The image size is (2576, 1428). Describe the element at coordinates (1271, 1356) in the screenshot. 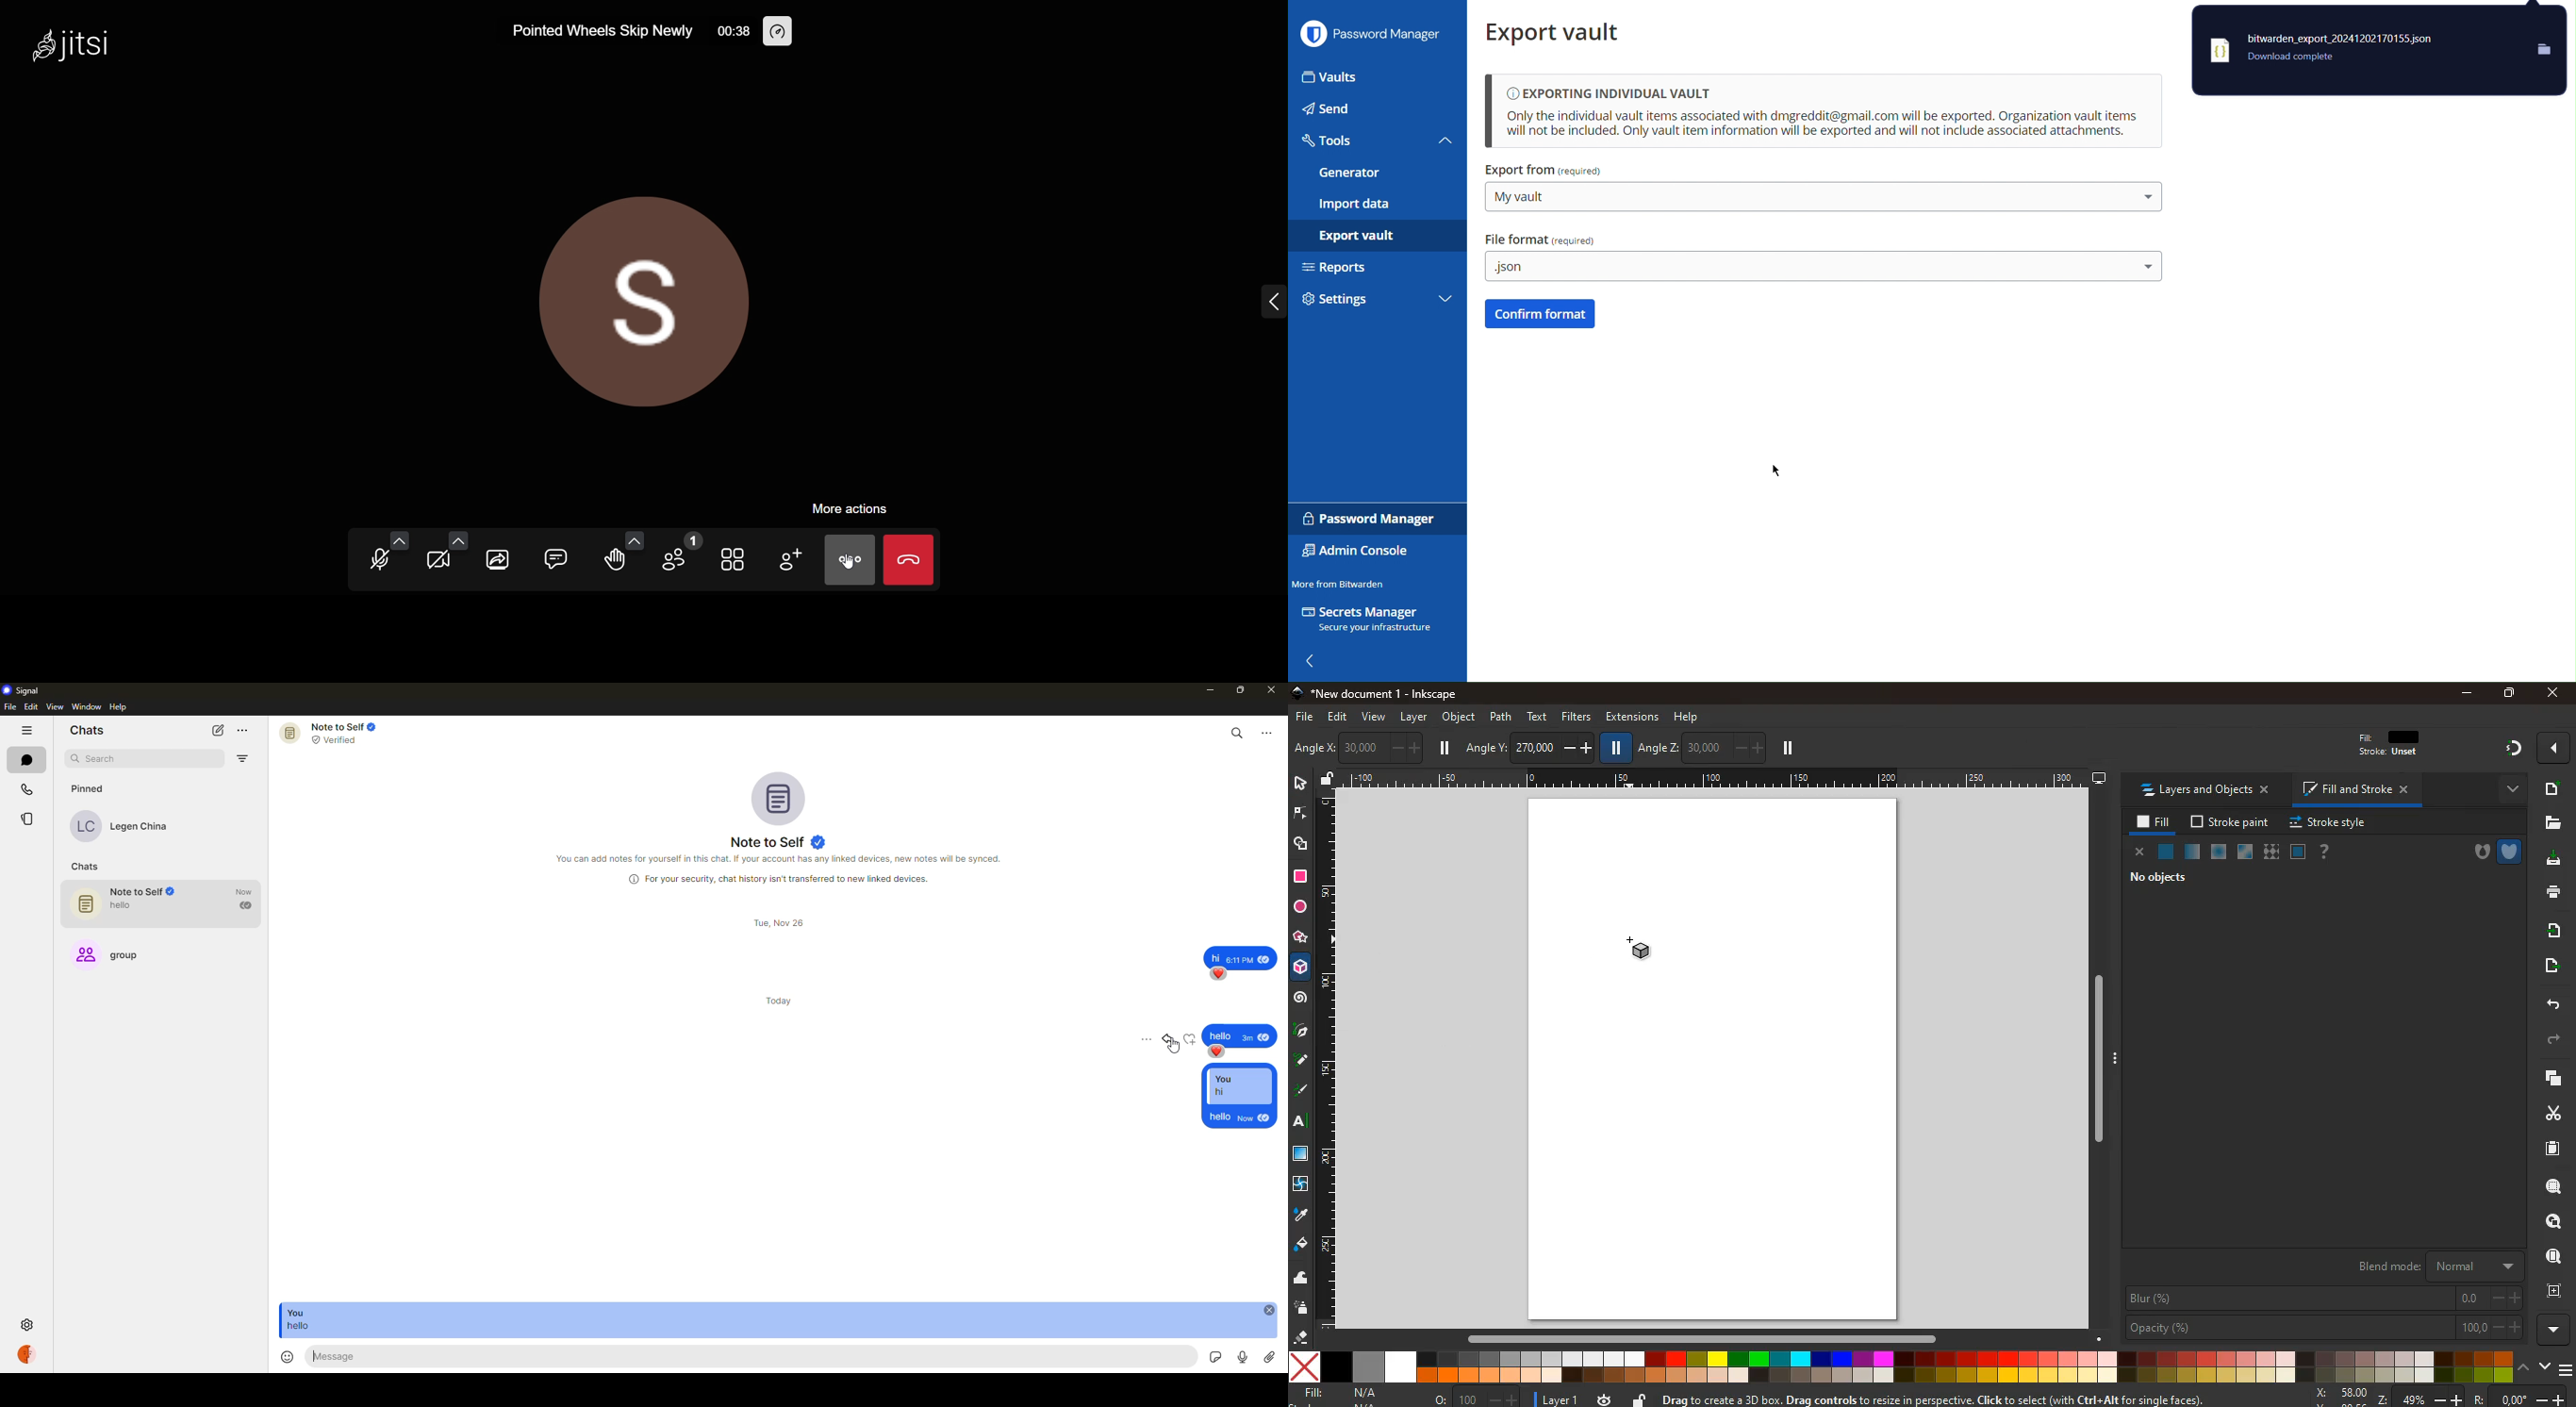

I see `attach` at that location.